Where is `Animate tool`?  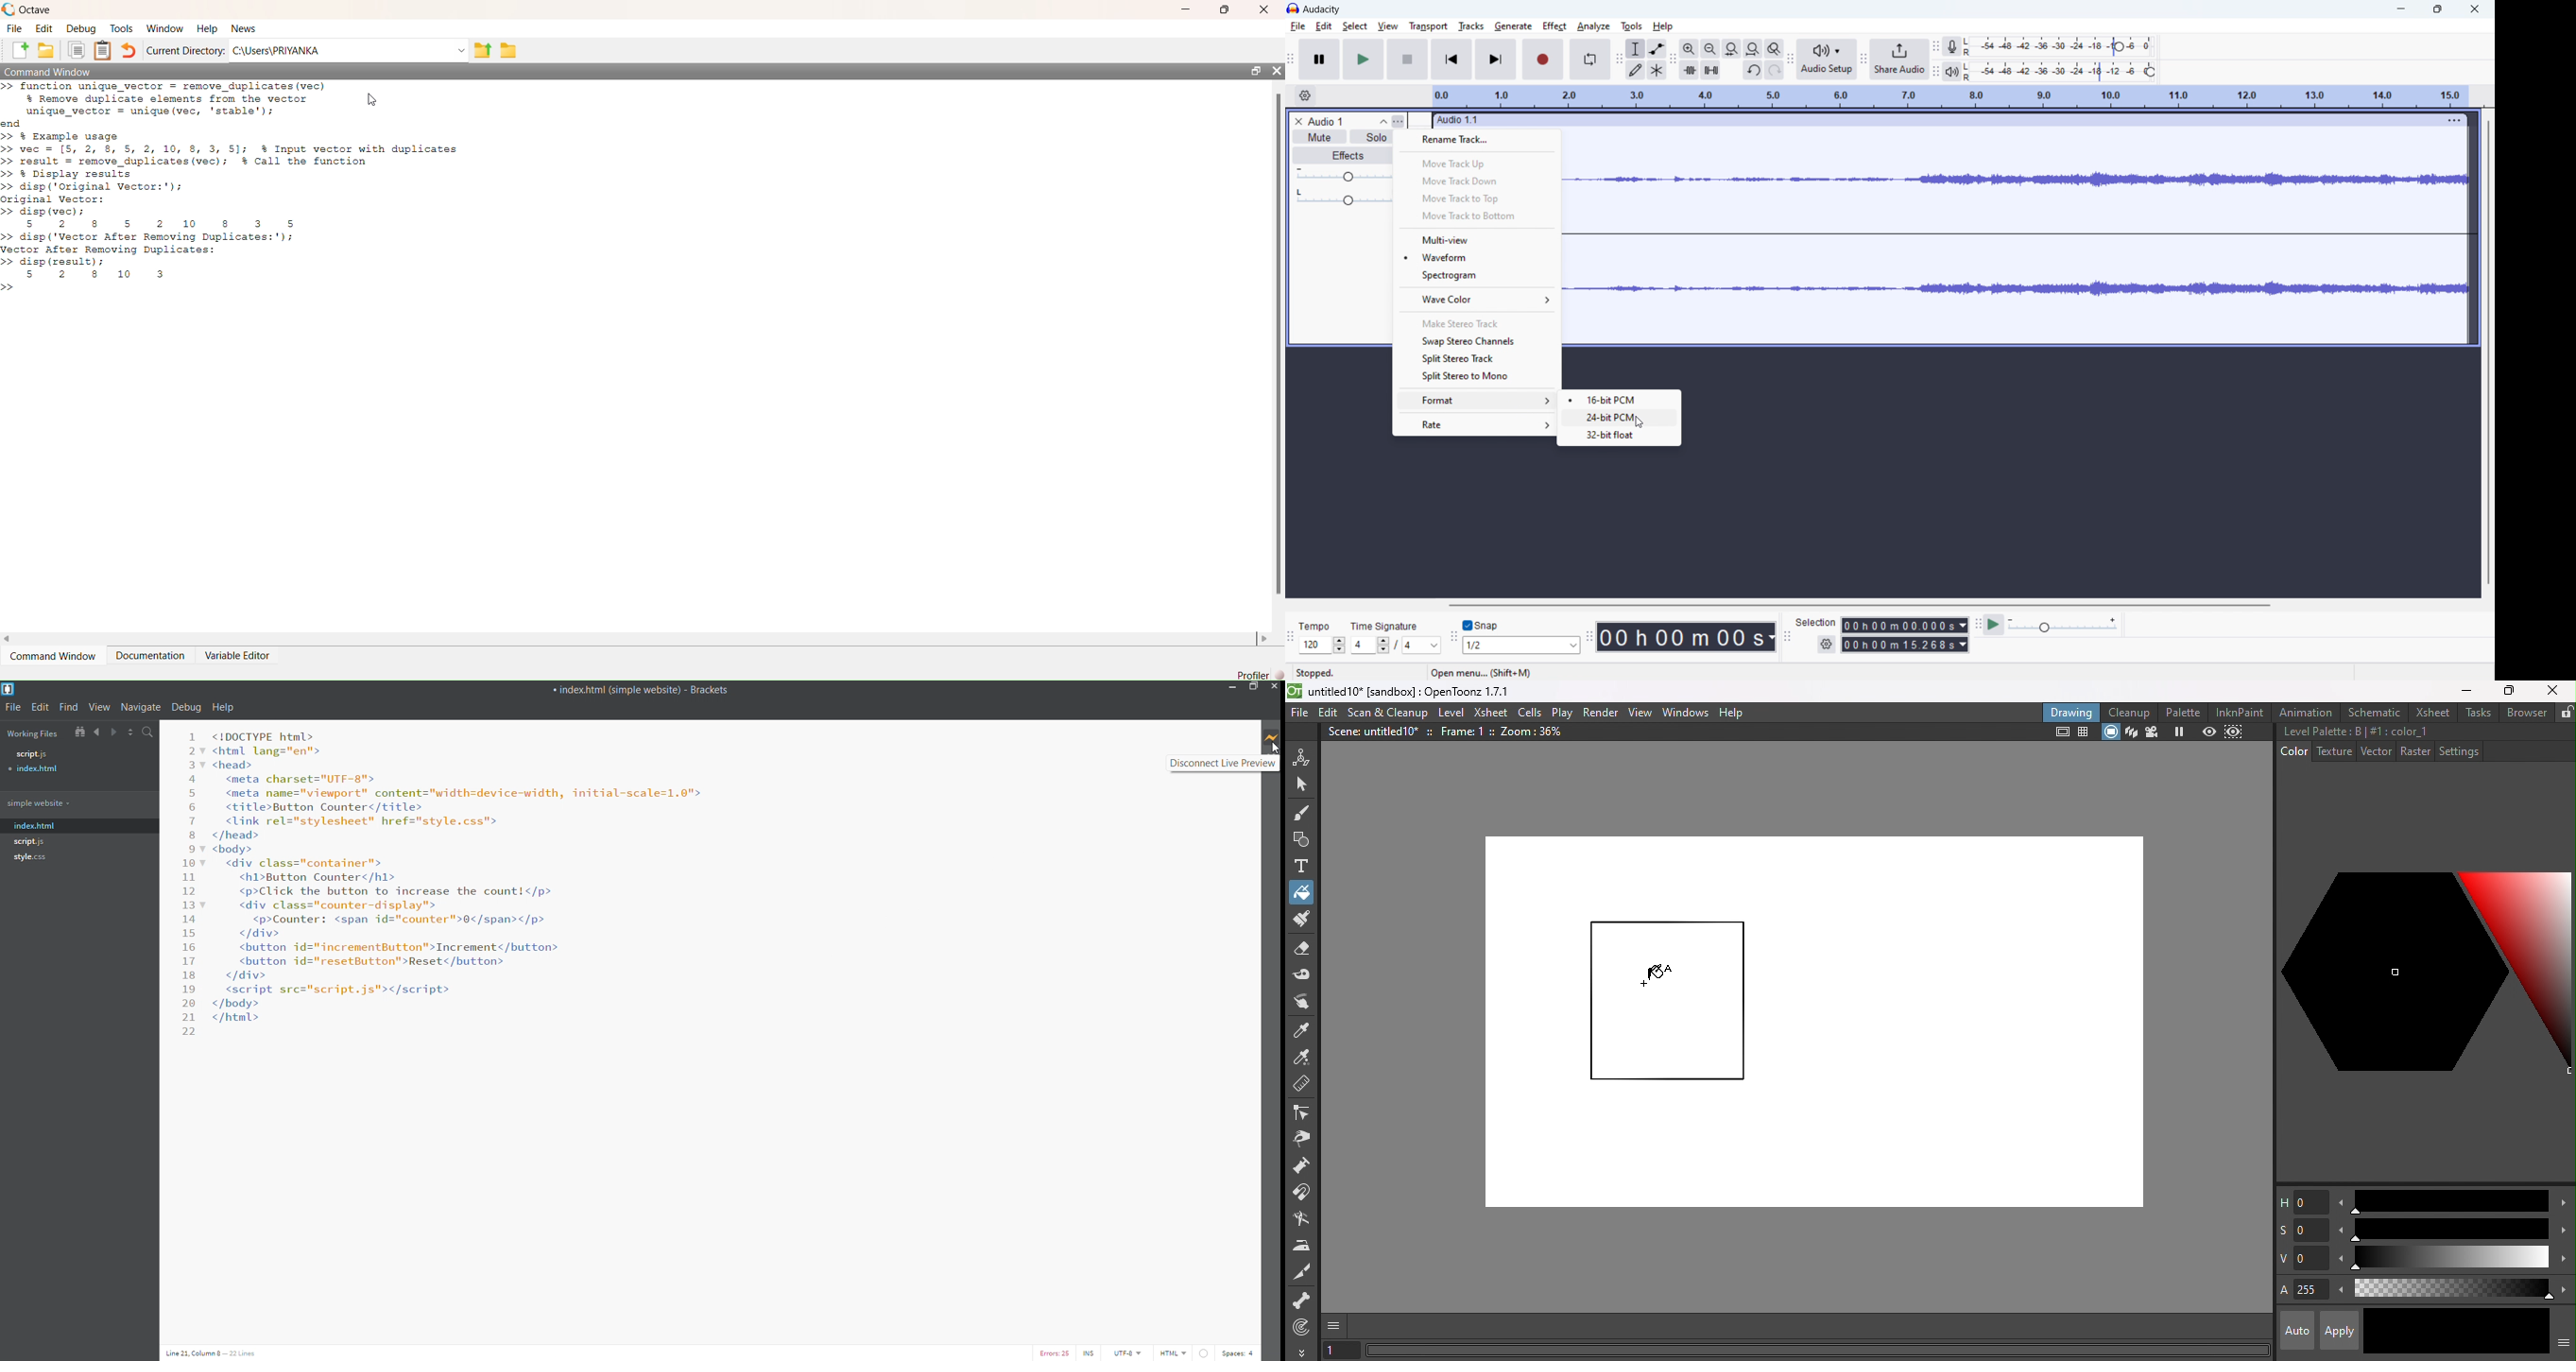 Animate tool is located at coordinates (1304, 756).